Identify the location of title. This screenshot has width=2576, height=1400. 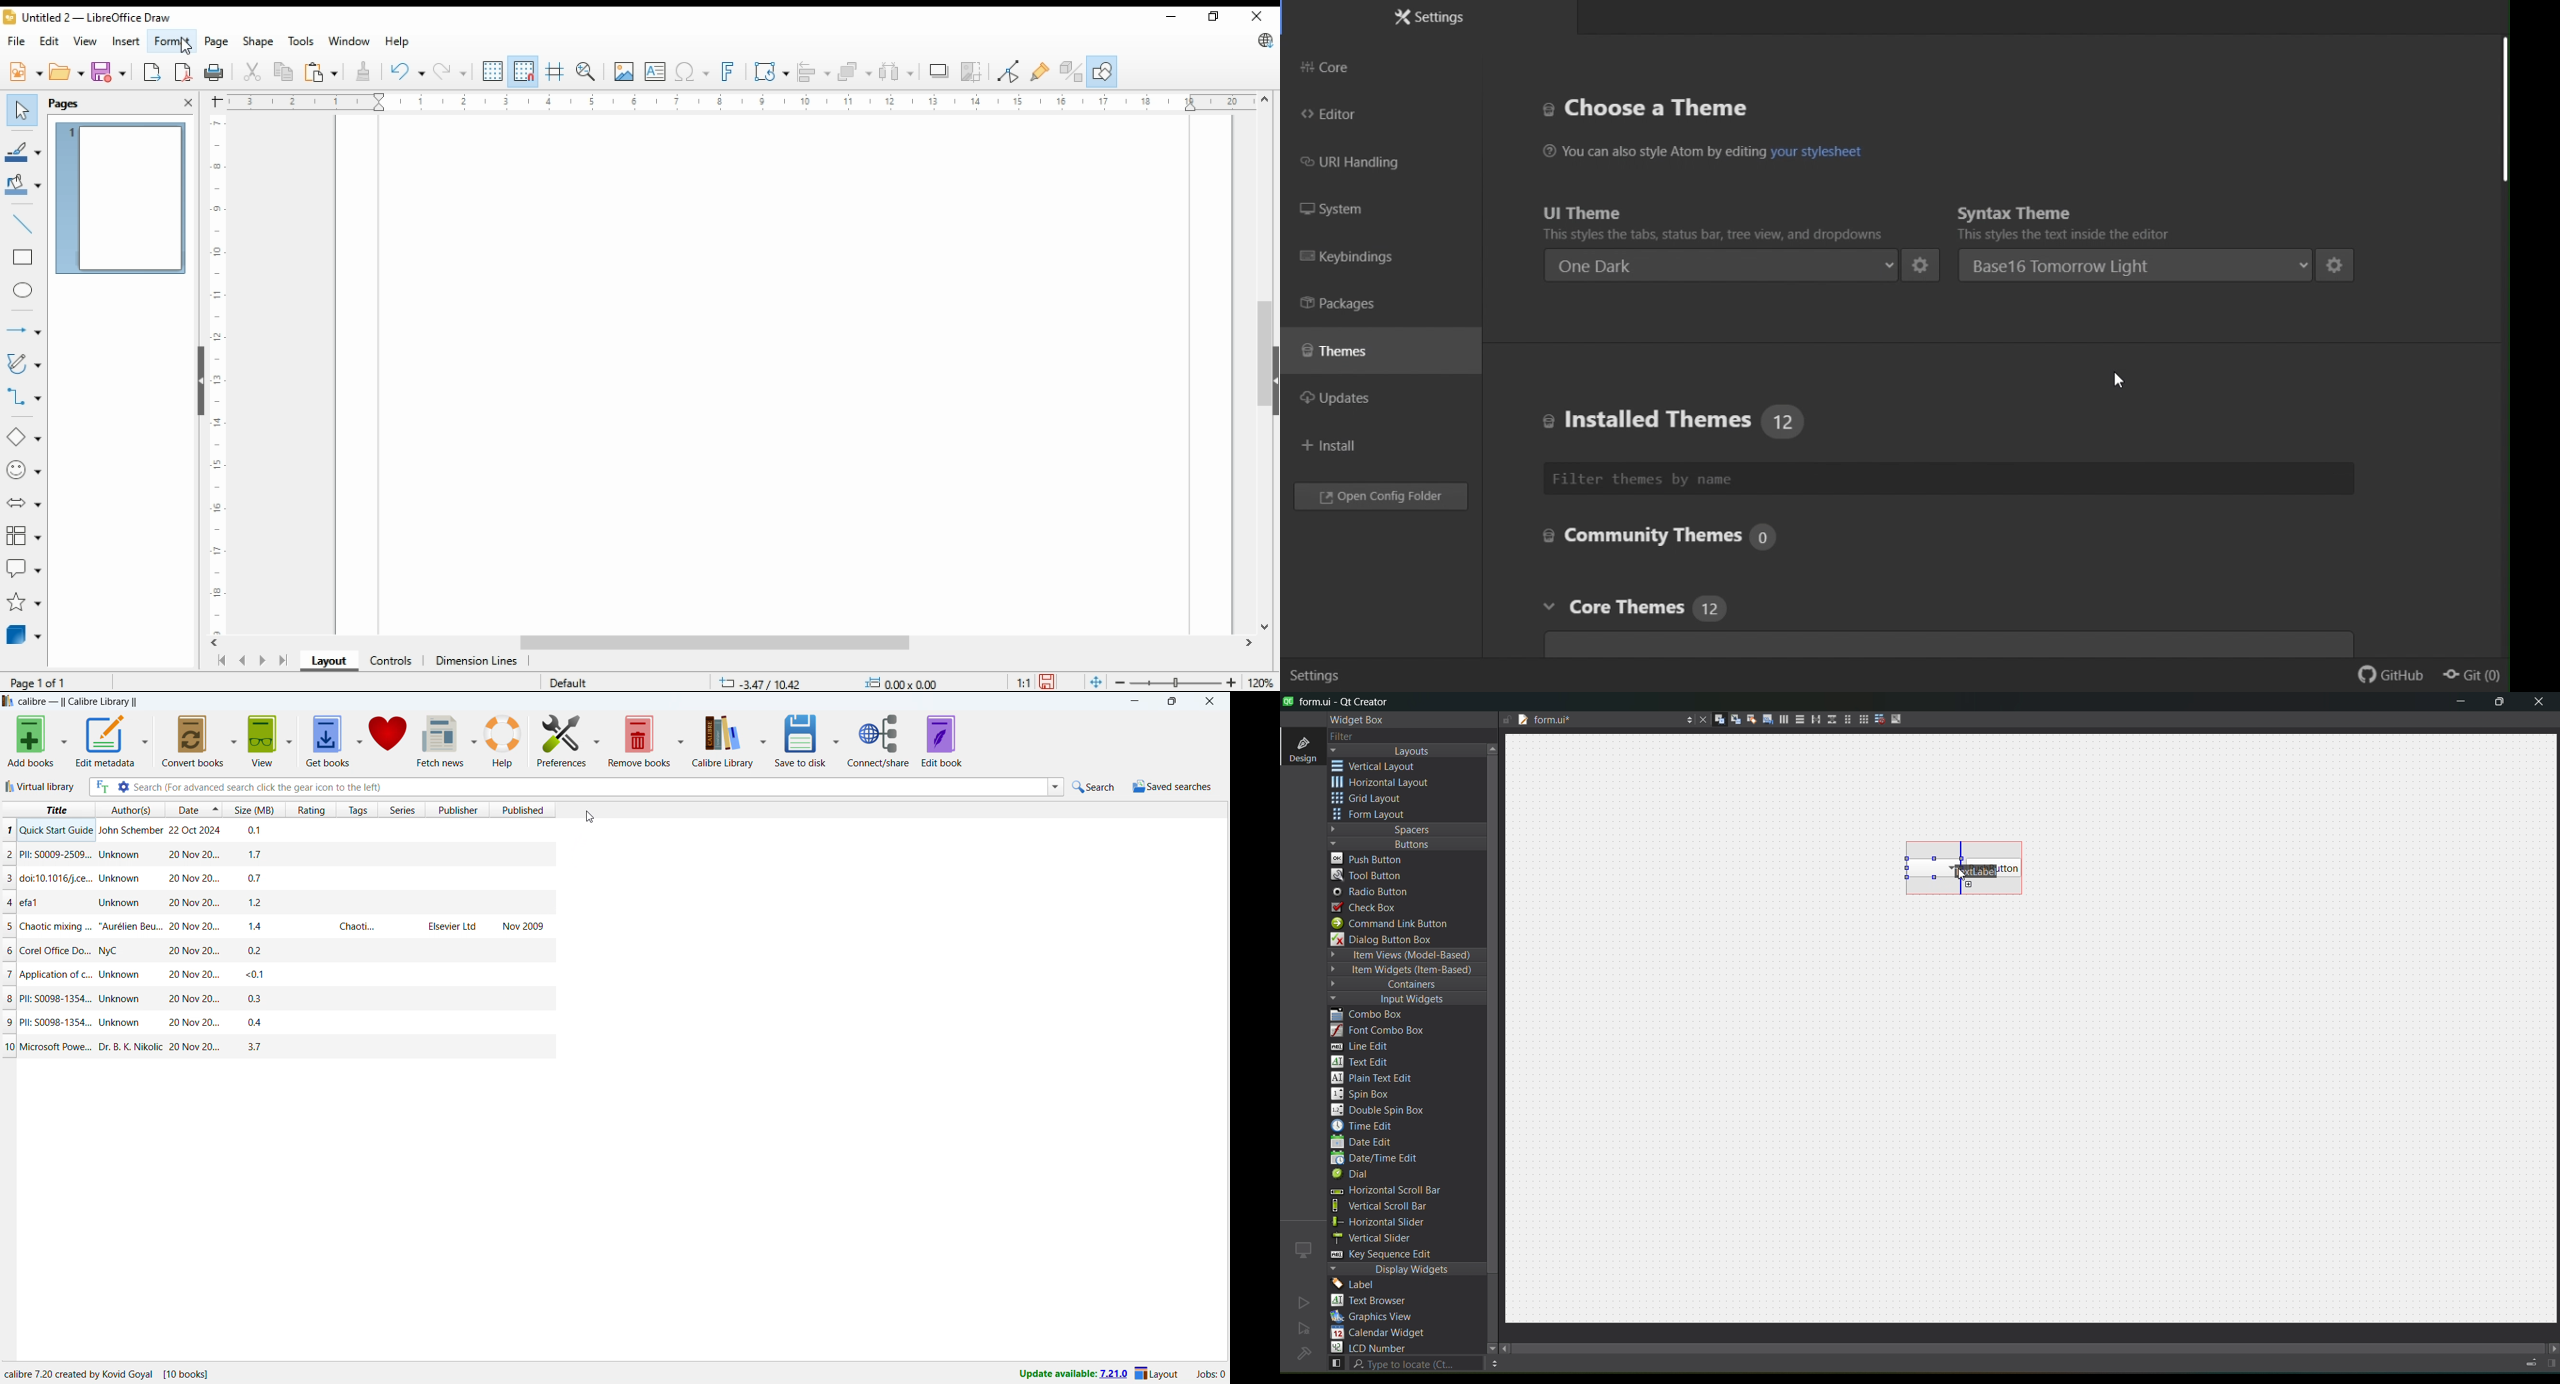
(78, 702).